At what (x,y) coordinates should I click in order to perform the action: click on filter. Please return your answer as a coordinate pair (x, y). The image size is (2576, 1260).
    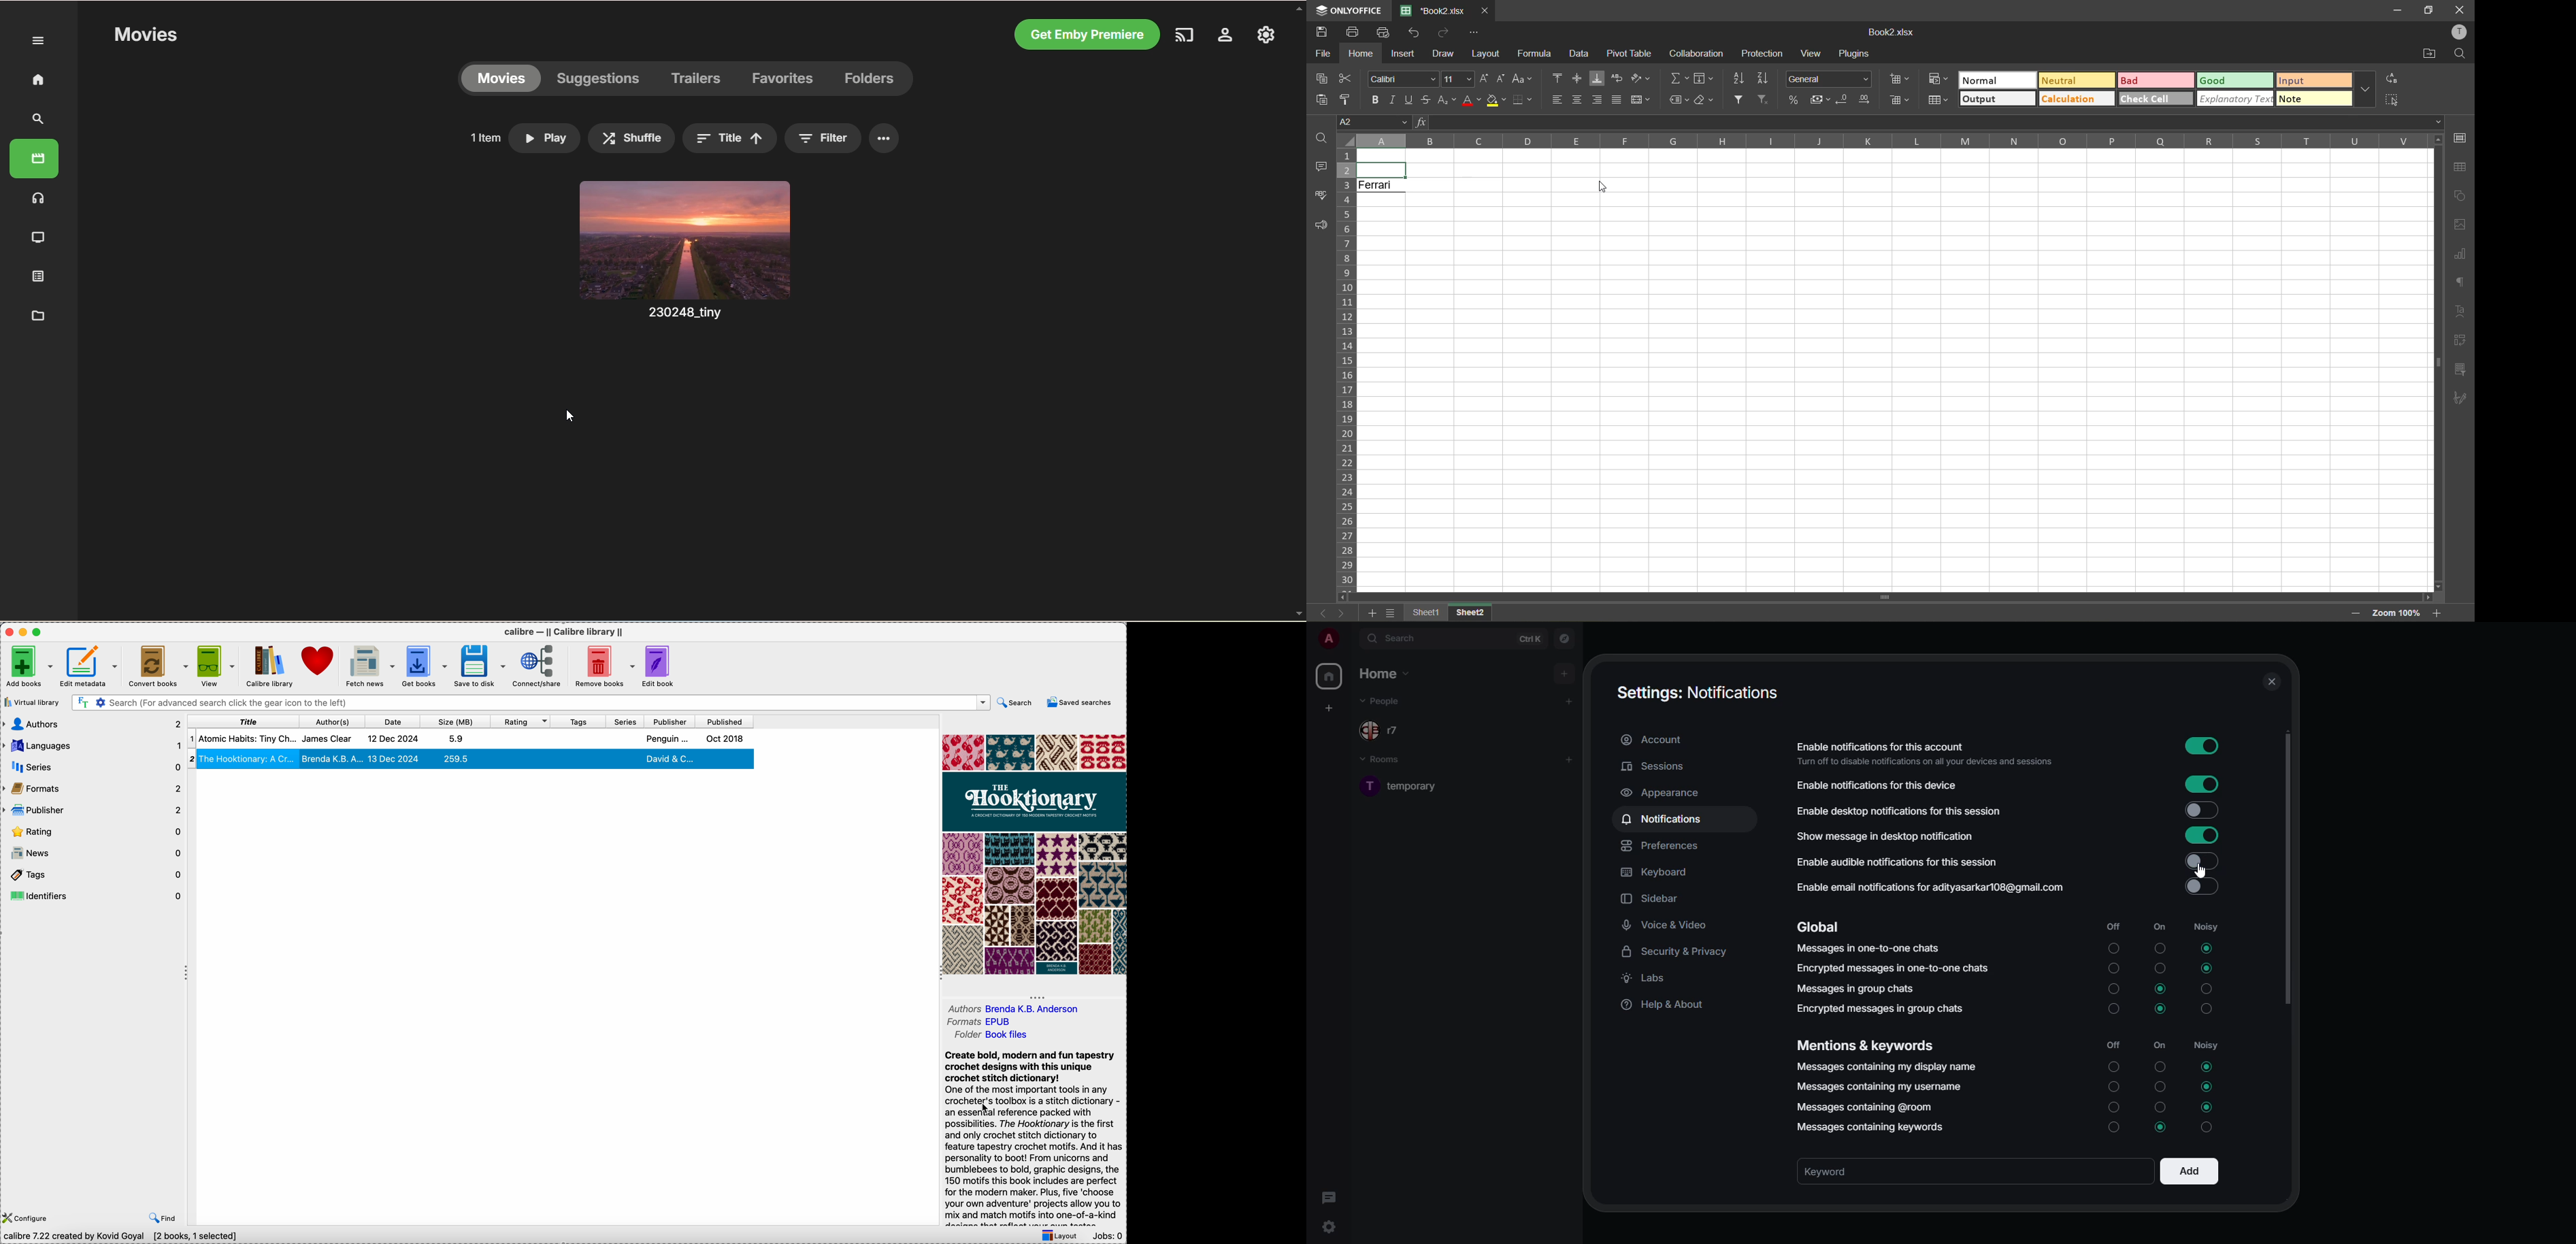
    Looking at the image, I should click on (827, 138).